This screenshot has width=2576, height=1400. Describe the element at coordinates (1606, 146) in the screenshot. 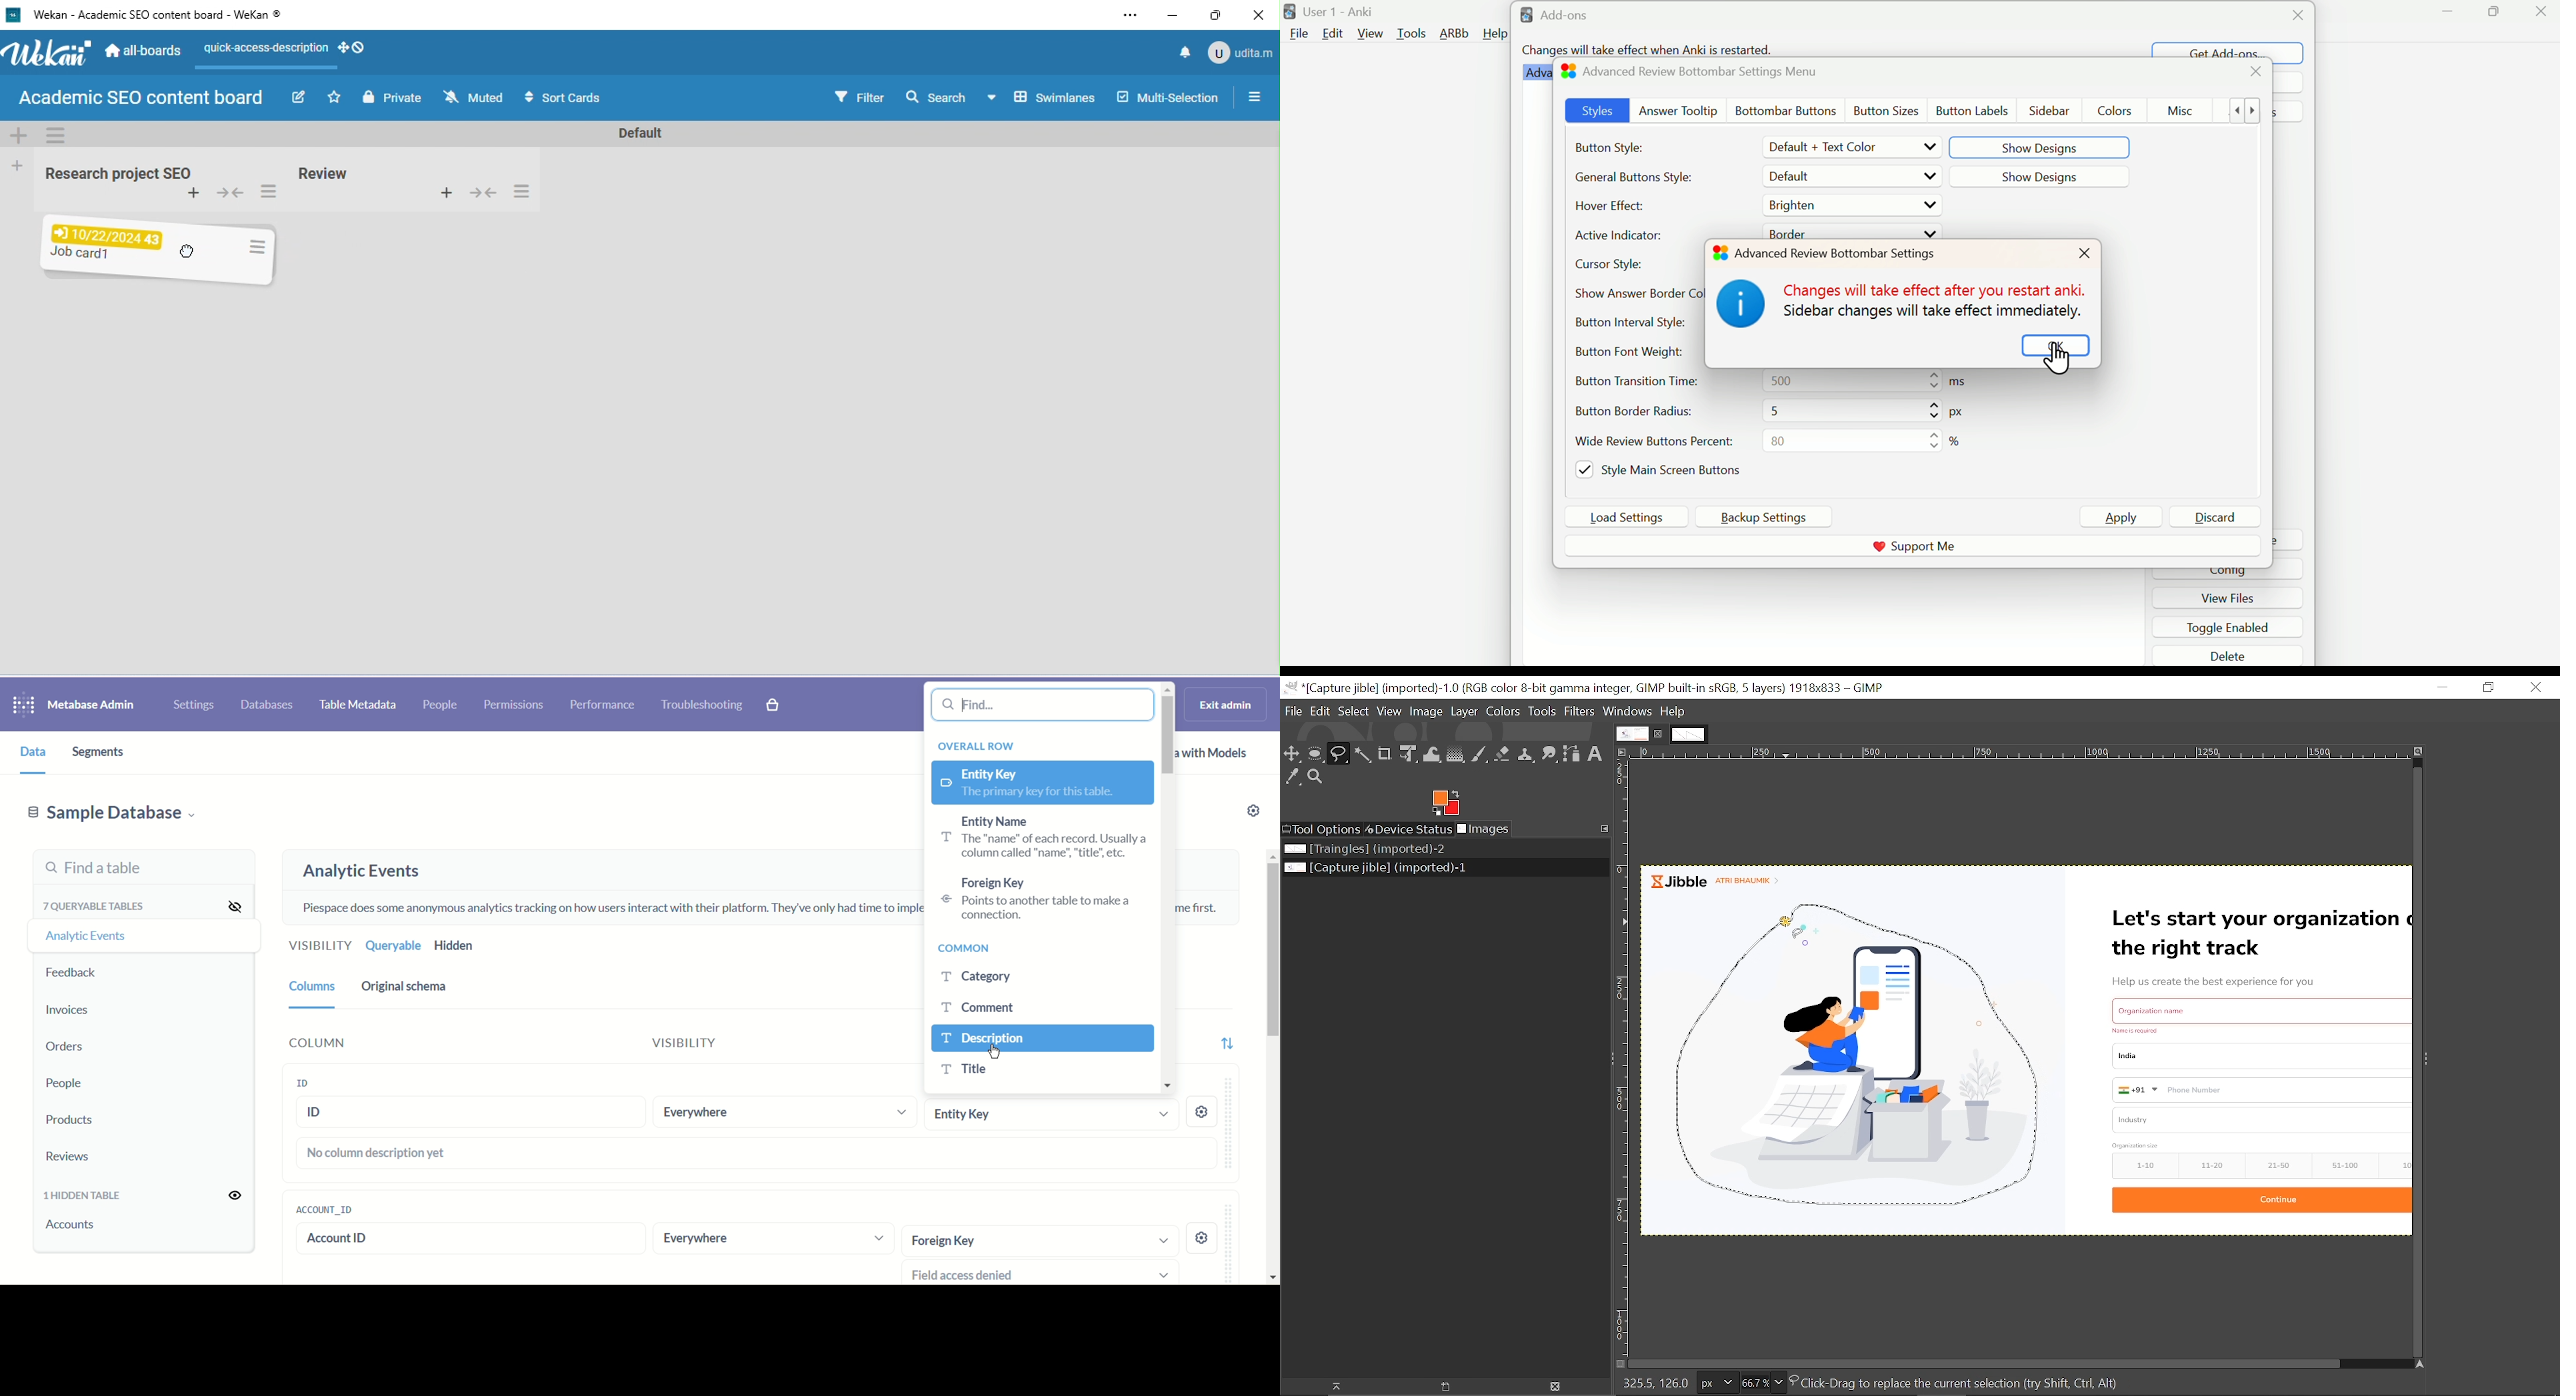

I see `Button Style:` at that location.